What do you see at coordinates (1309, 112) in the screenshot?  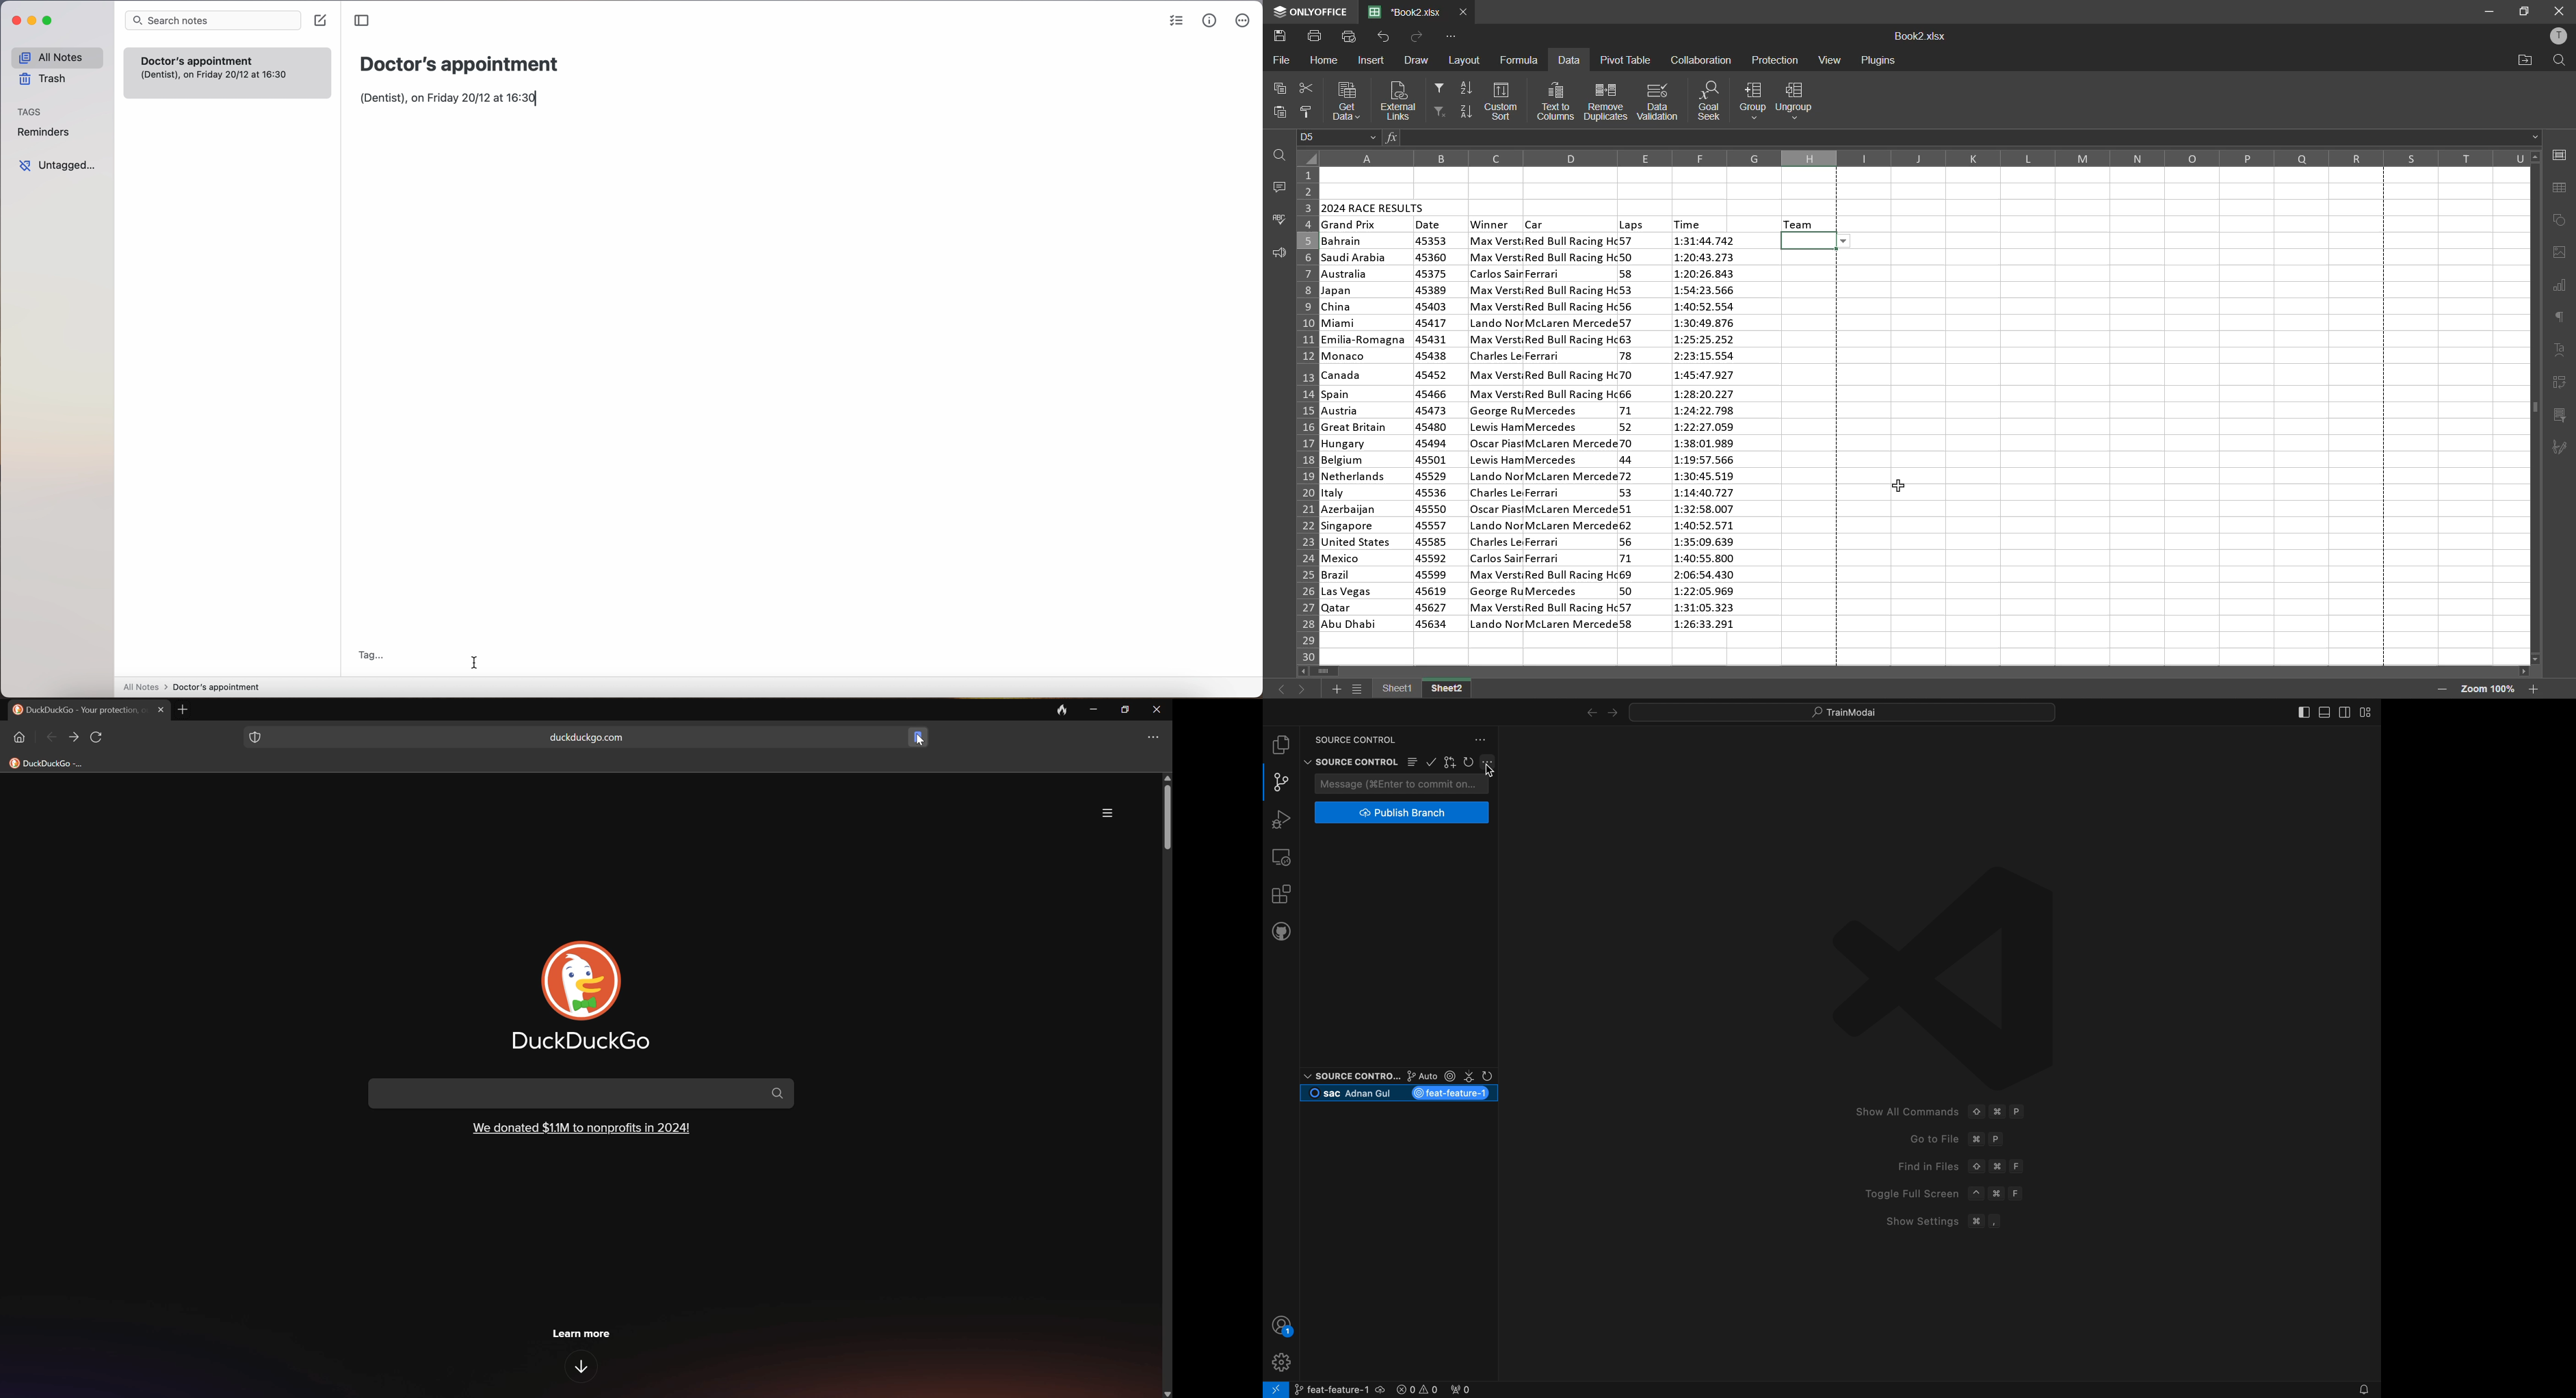 I see `copy style` at bounding box center [1309, 112].